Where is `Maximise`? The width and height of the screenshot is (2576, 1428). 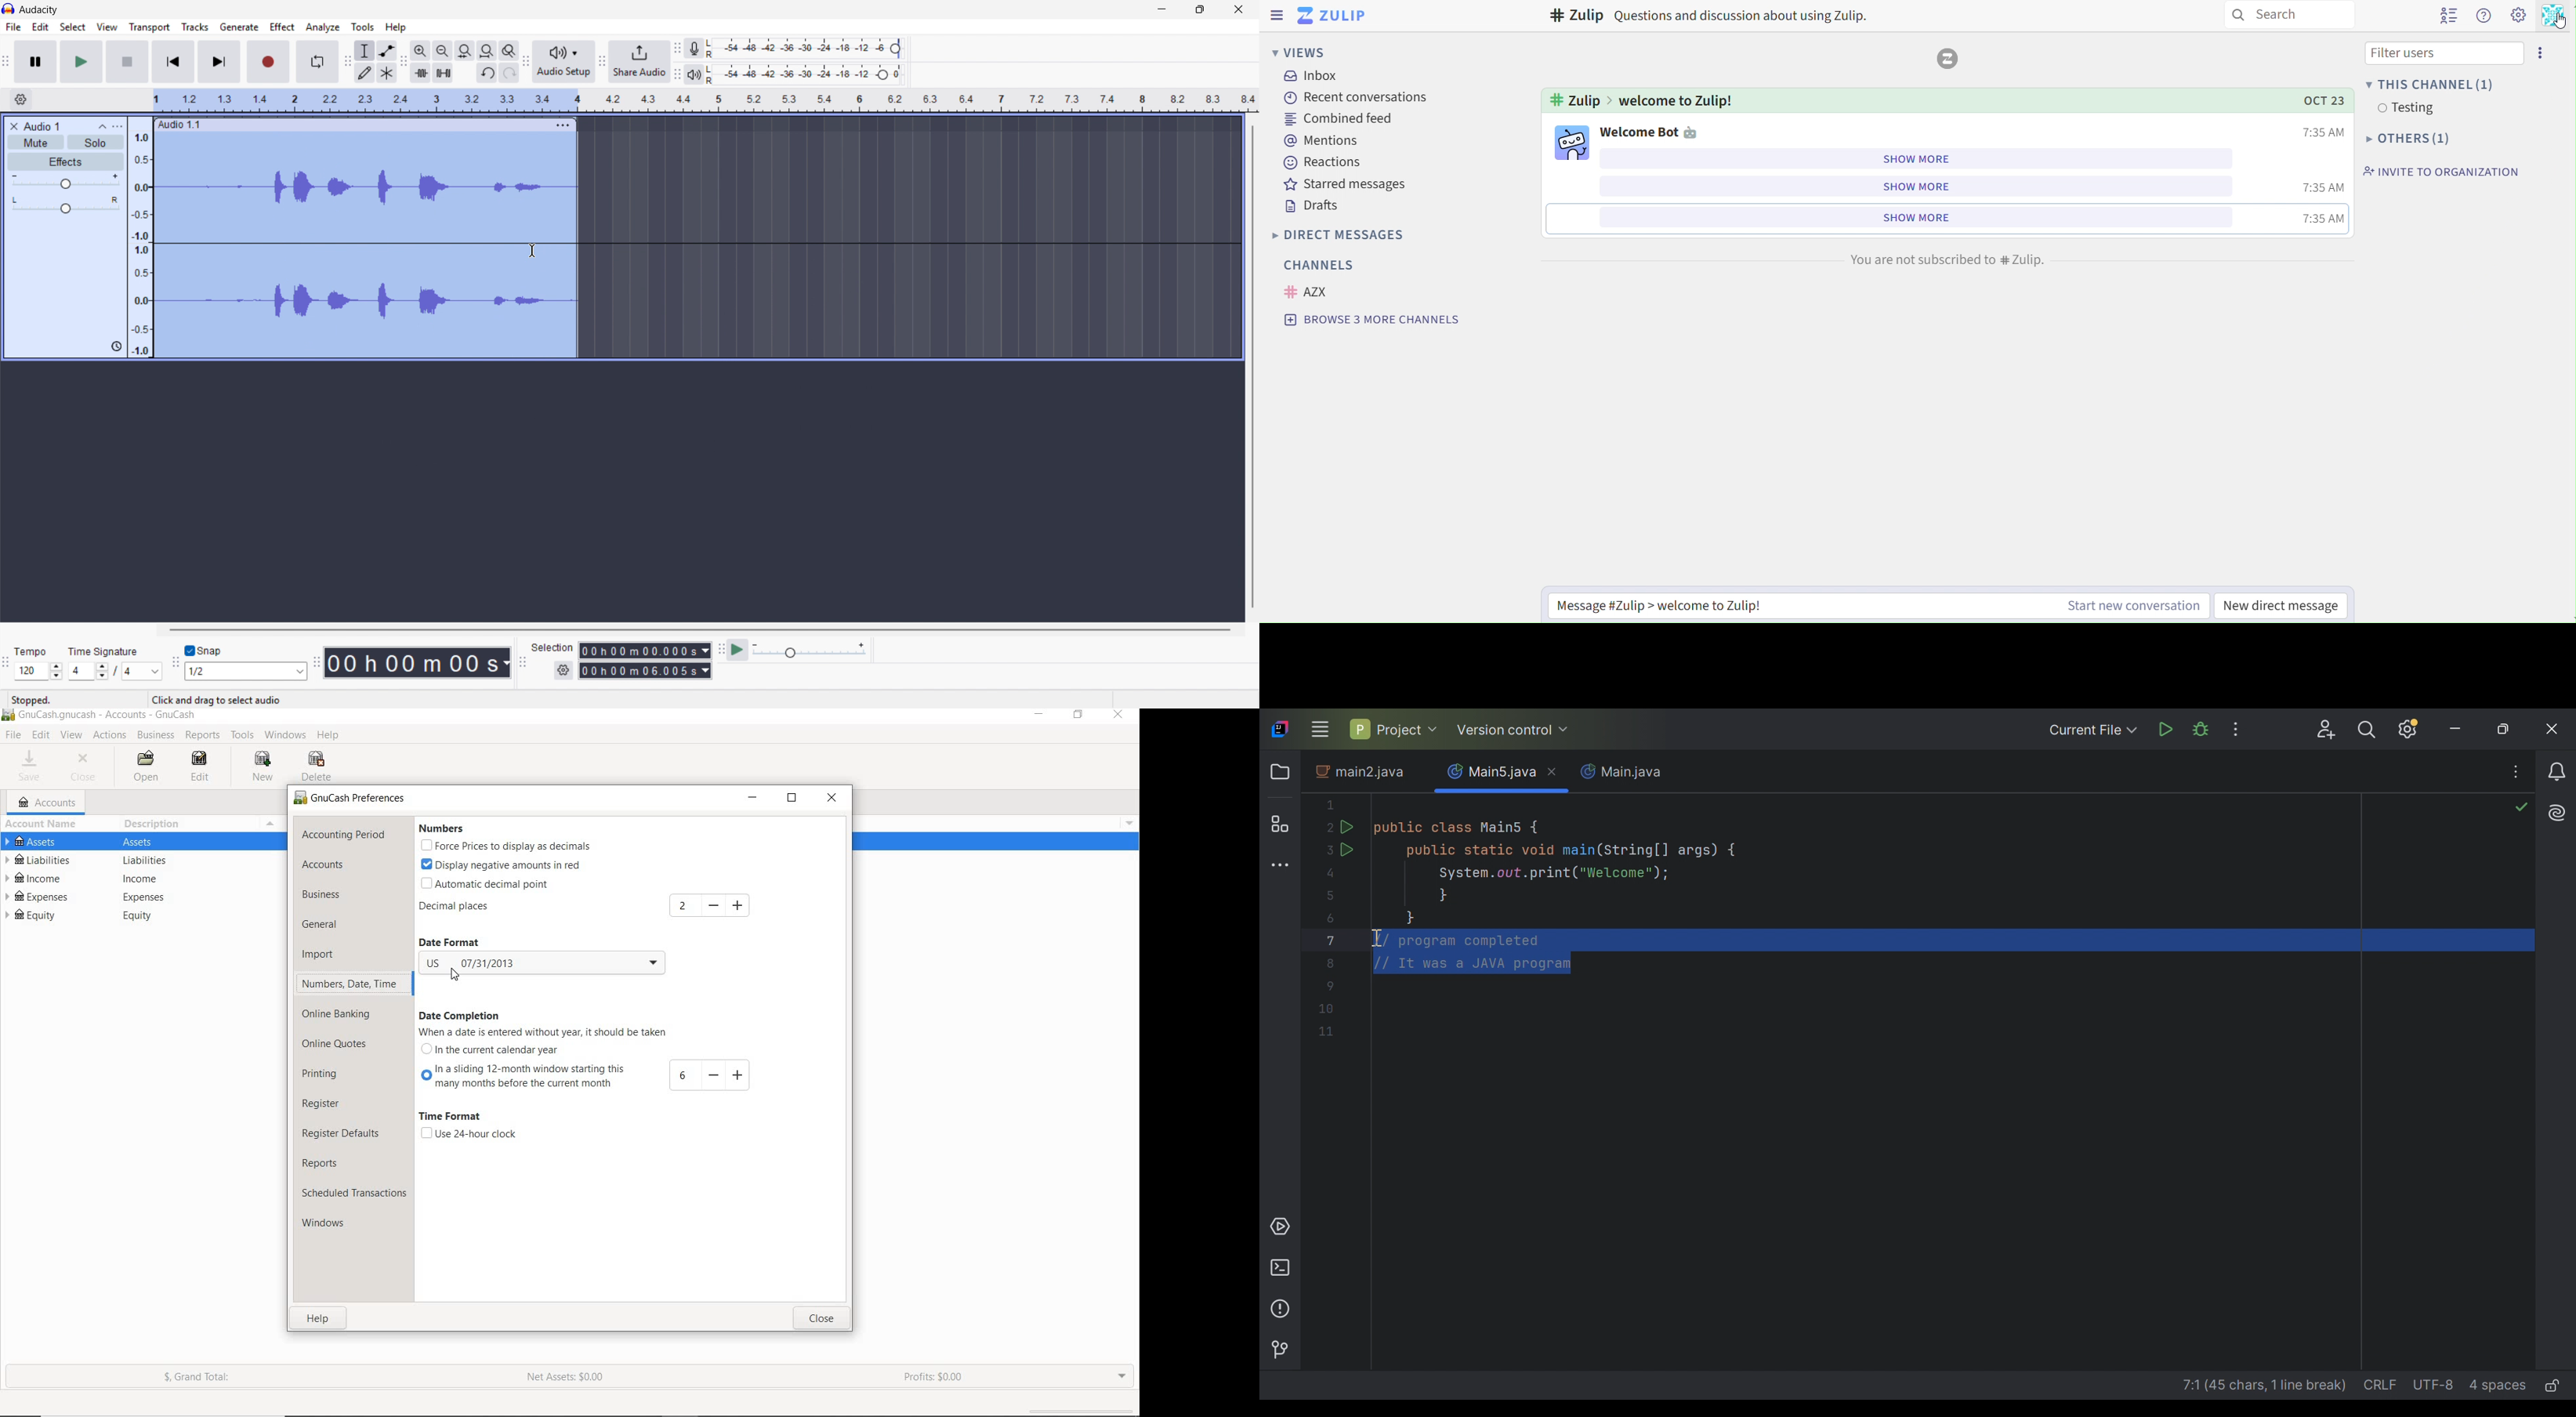
Maximise is located at coordinates (1202, 10).